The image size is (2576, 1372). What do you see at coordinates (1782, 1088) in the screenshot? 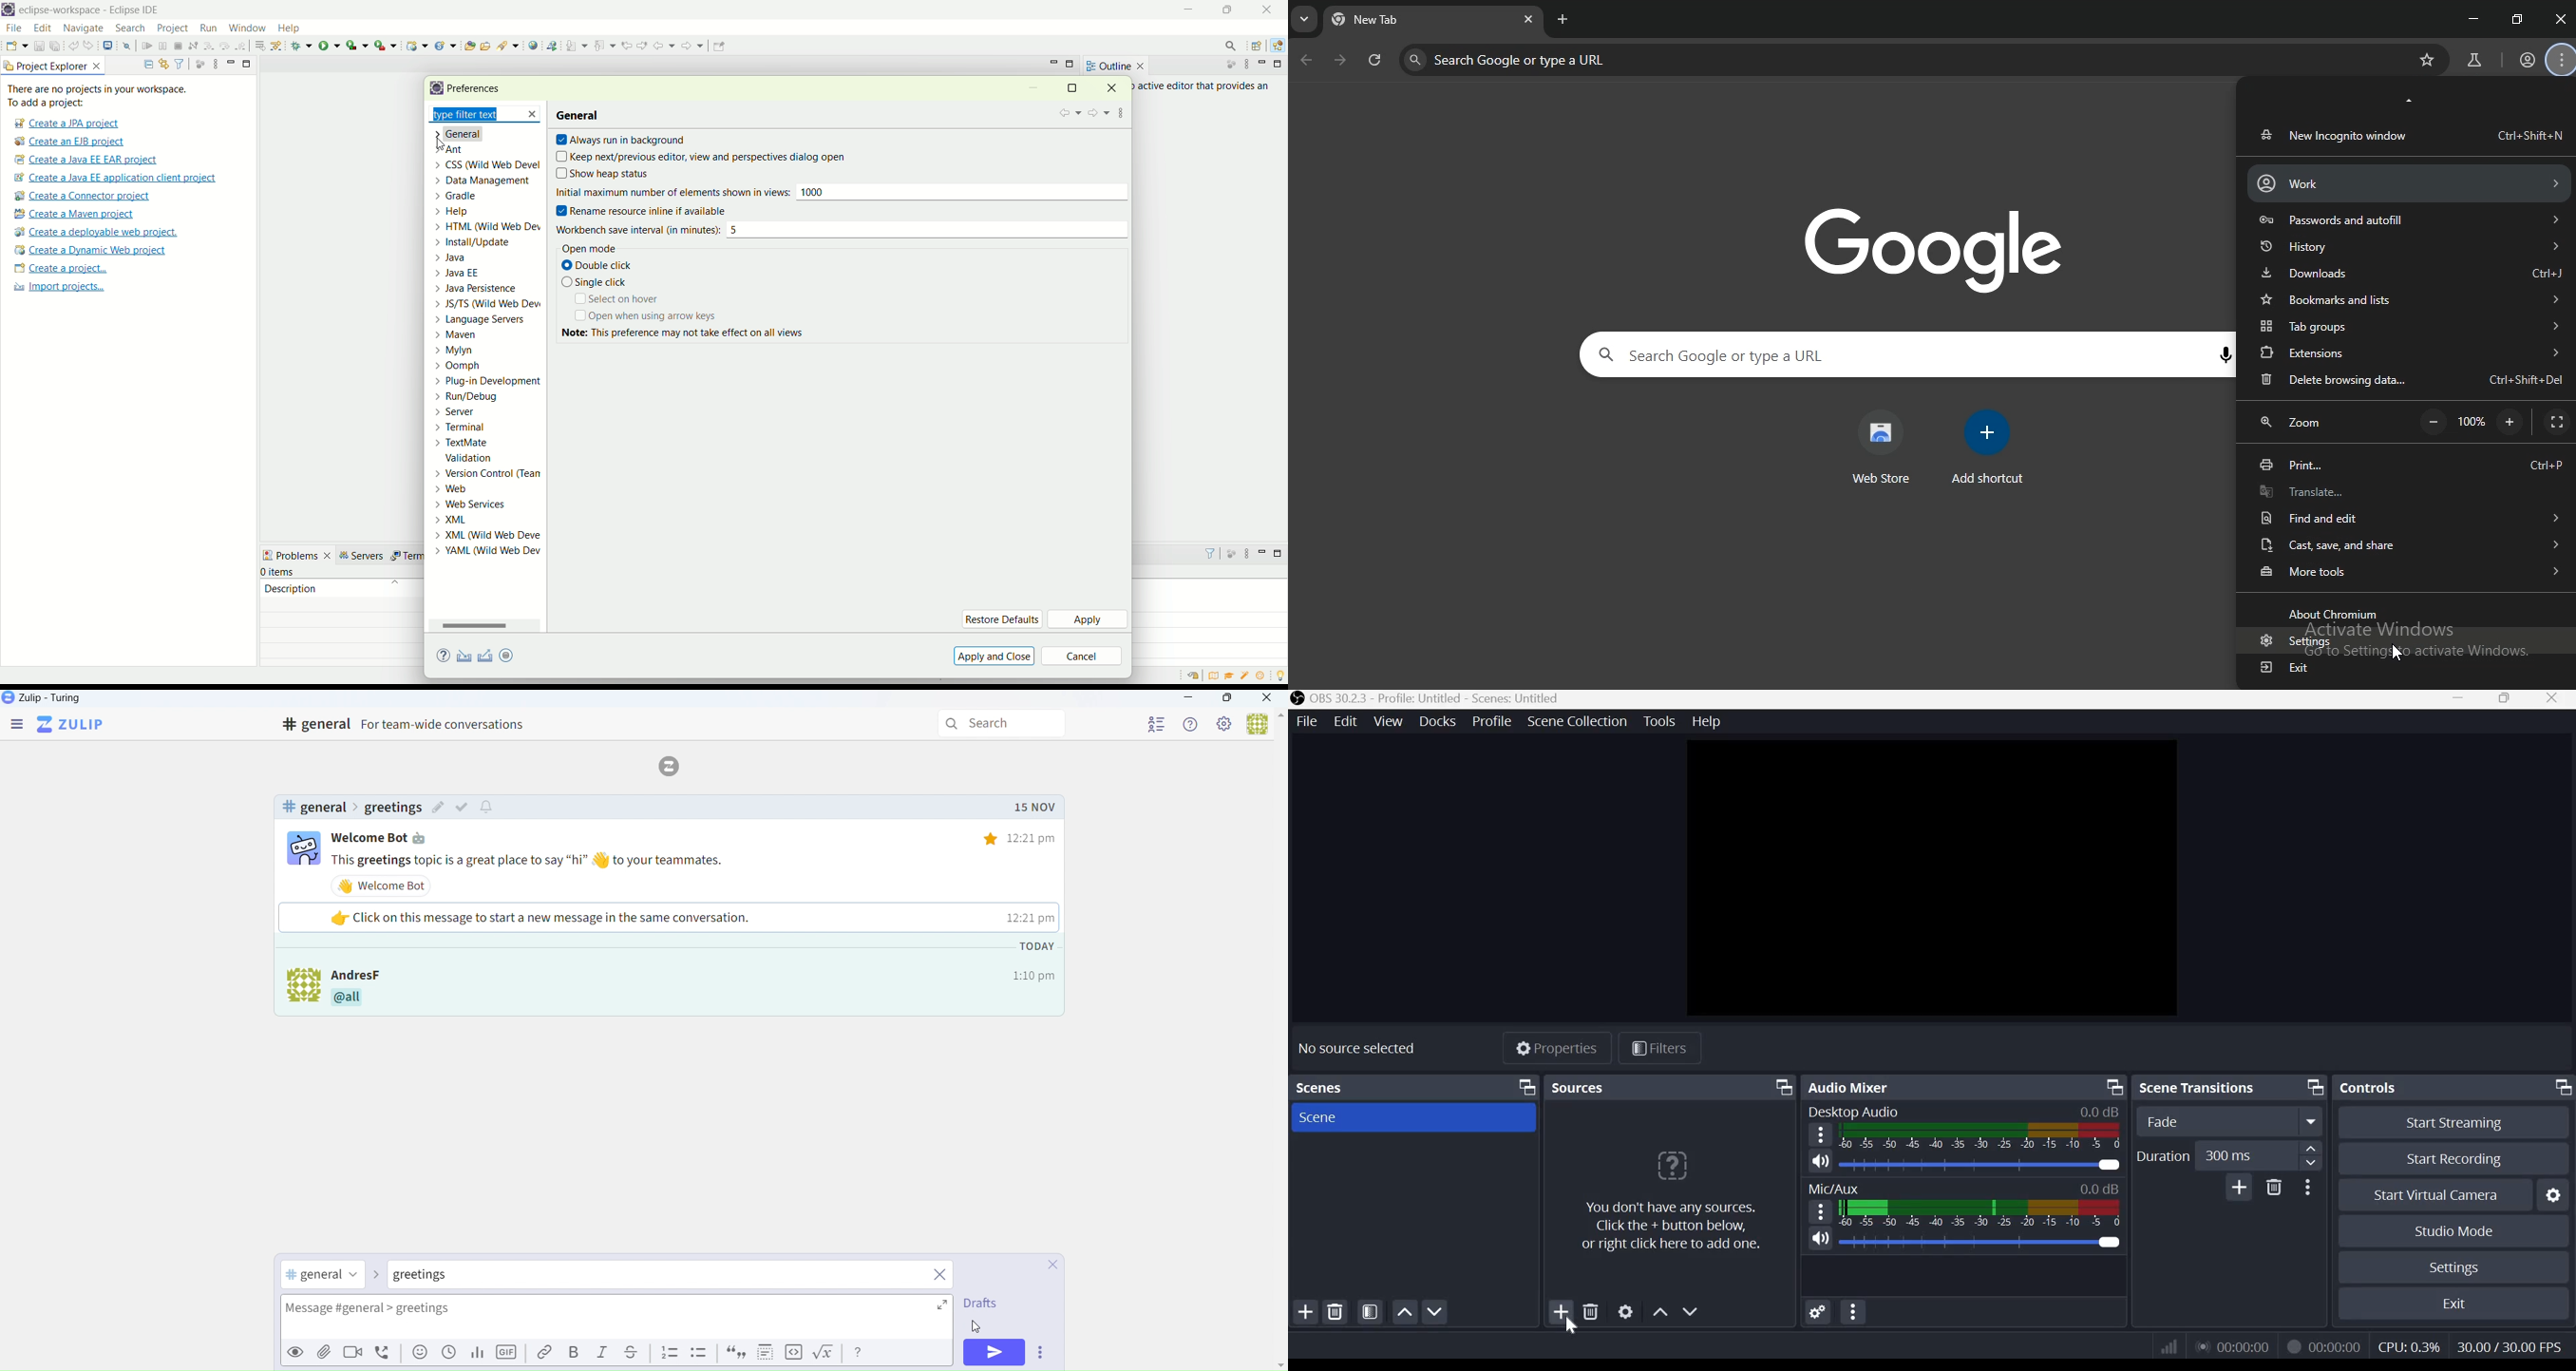
I see `Dock Options icon` at bounding box center [1782, 1088].